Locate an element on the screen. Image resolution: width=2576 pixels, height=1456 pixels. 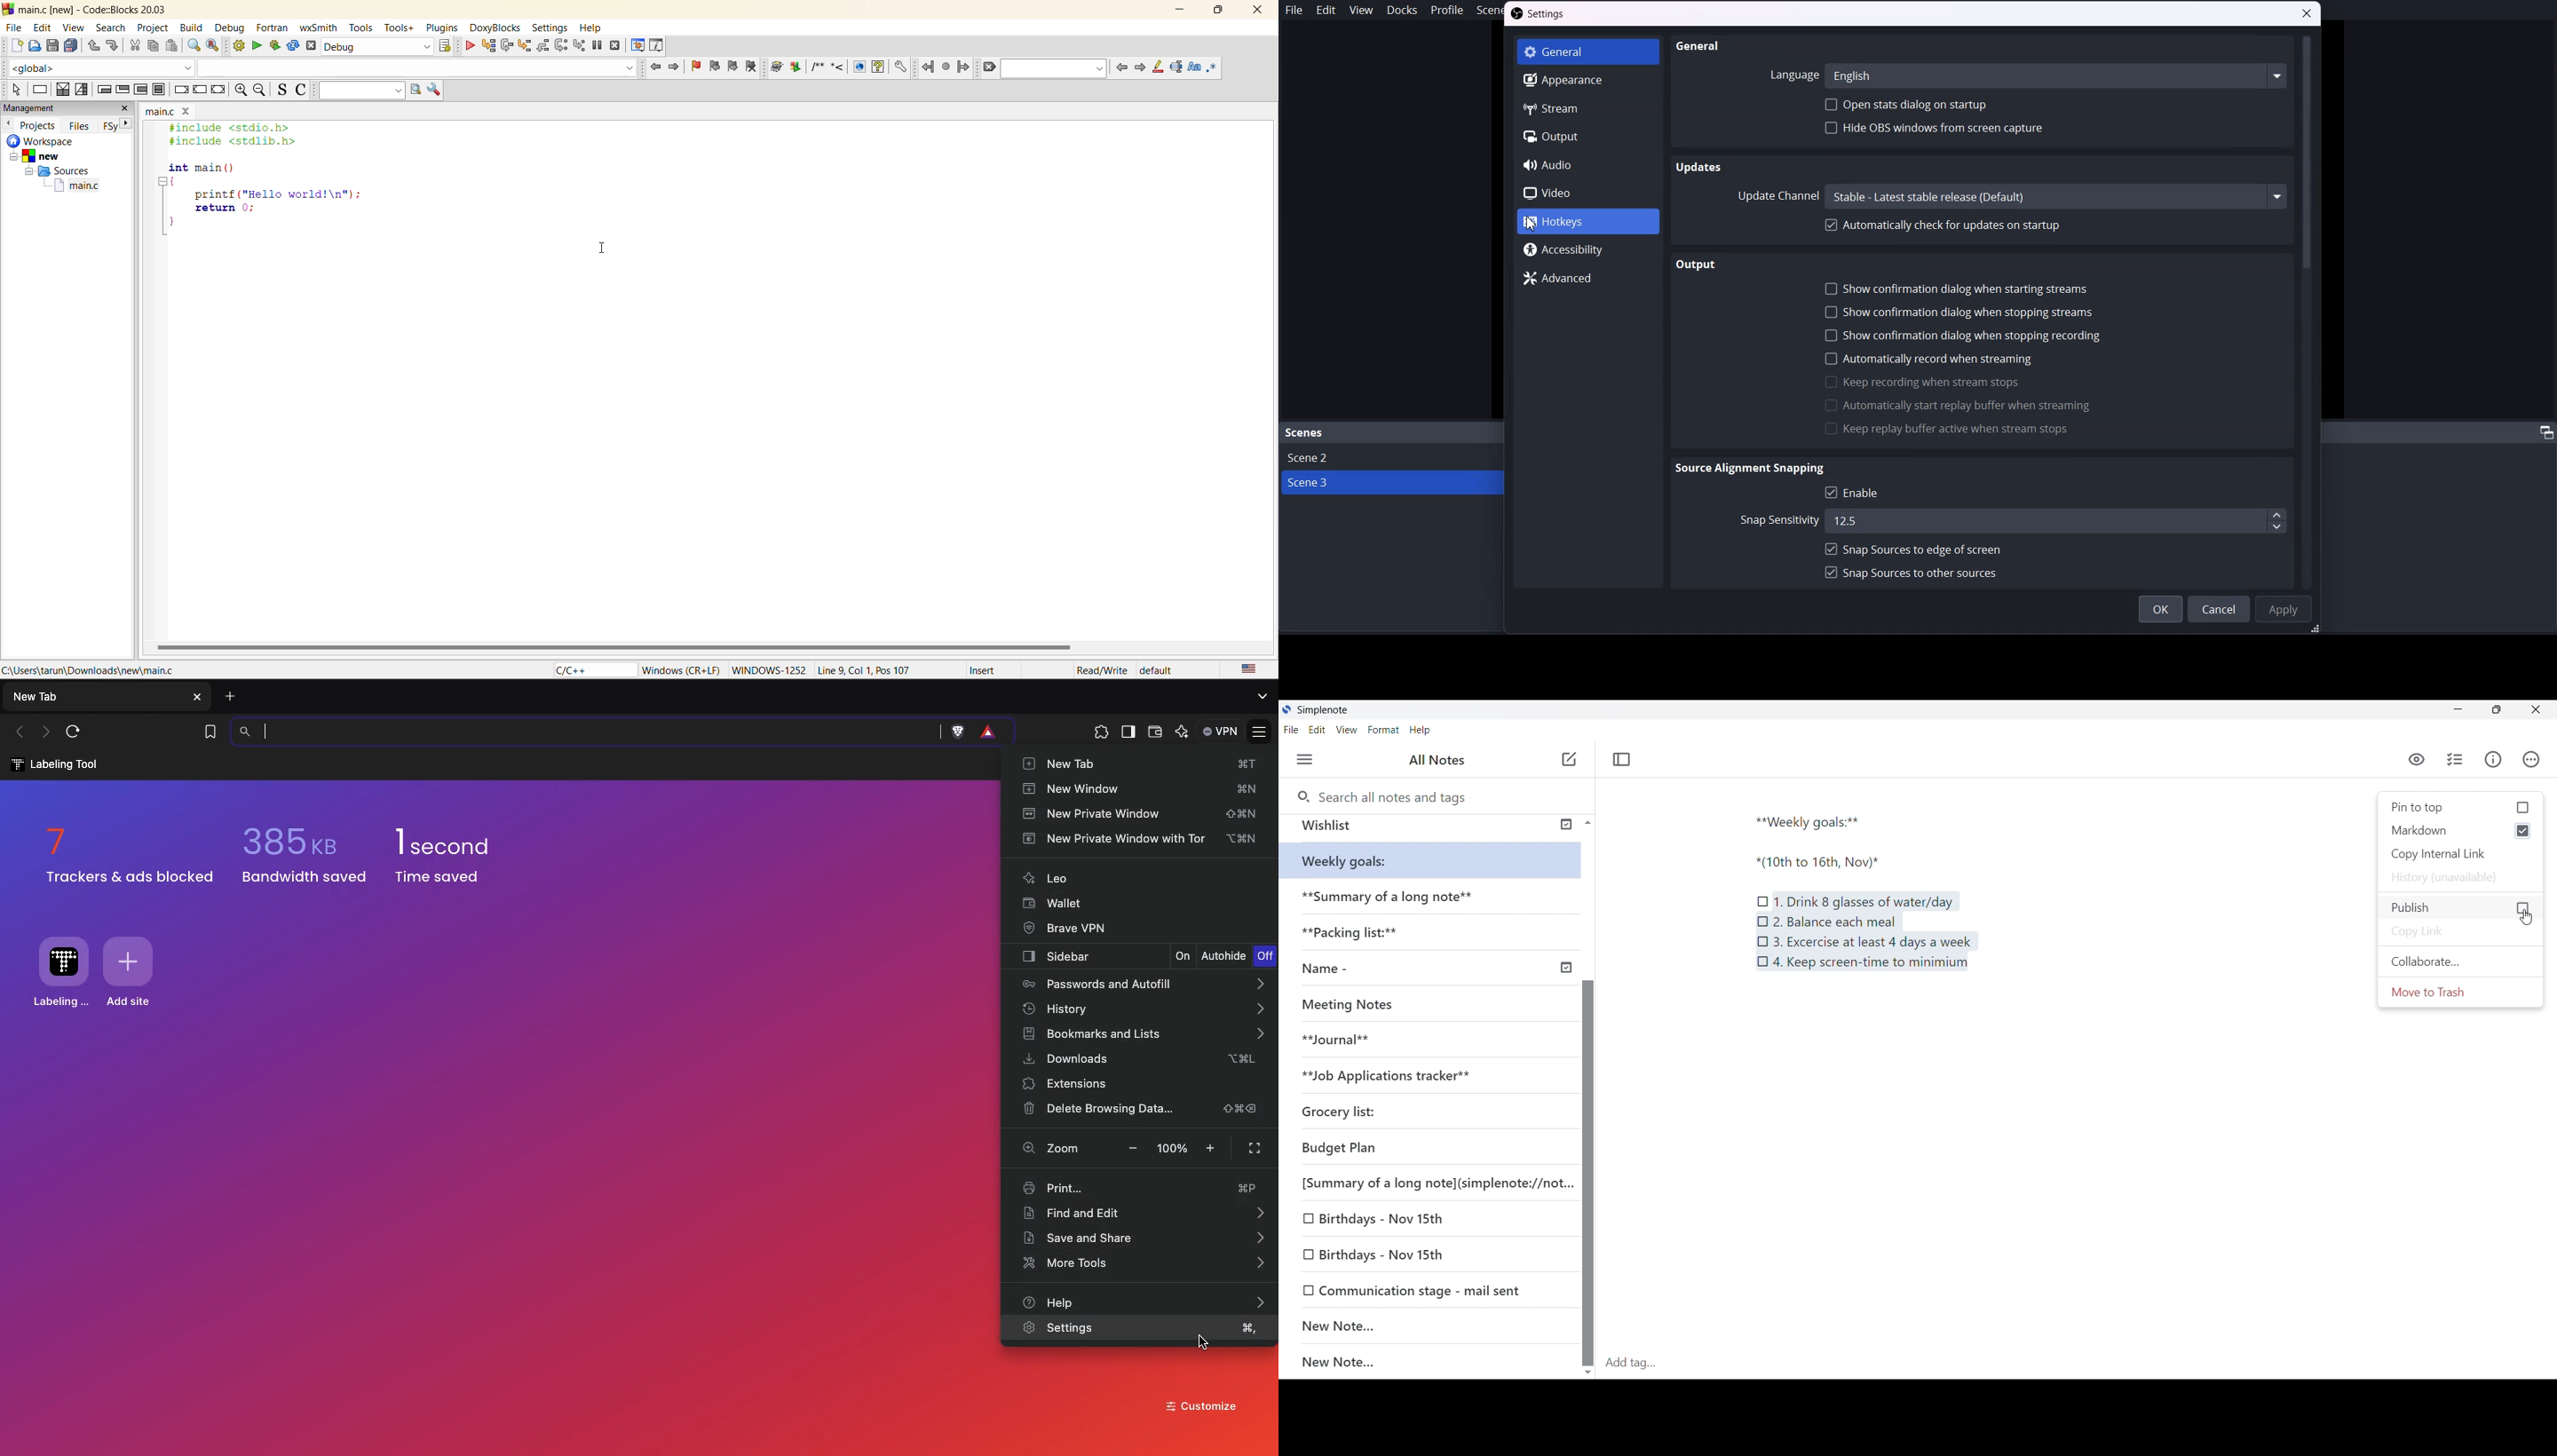
Extensions is located at coordinates (1074, 1085).